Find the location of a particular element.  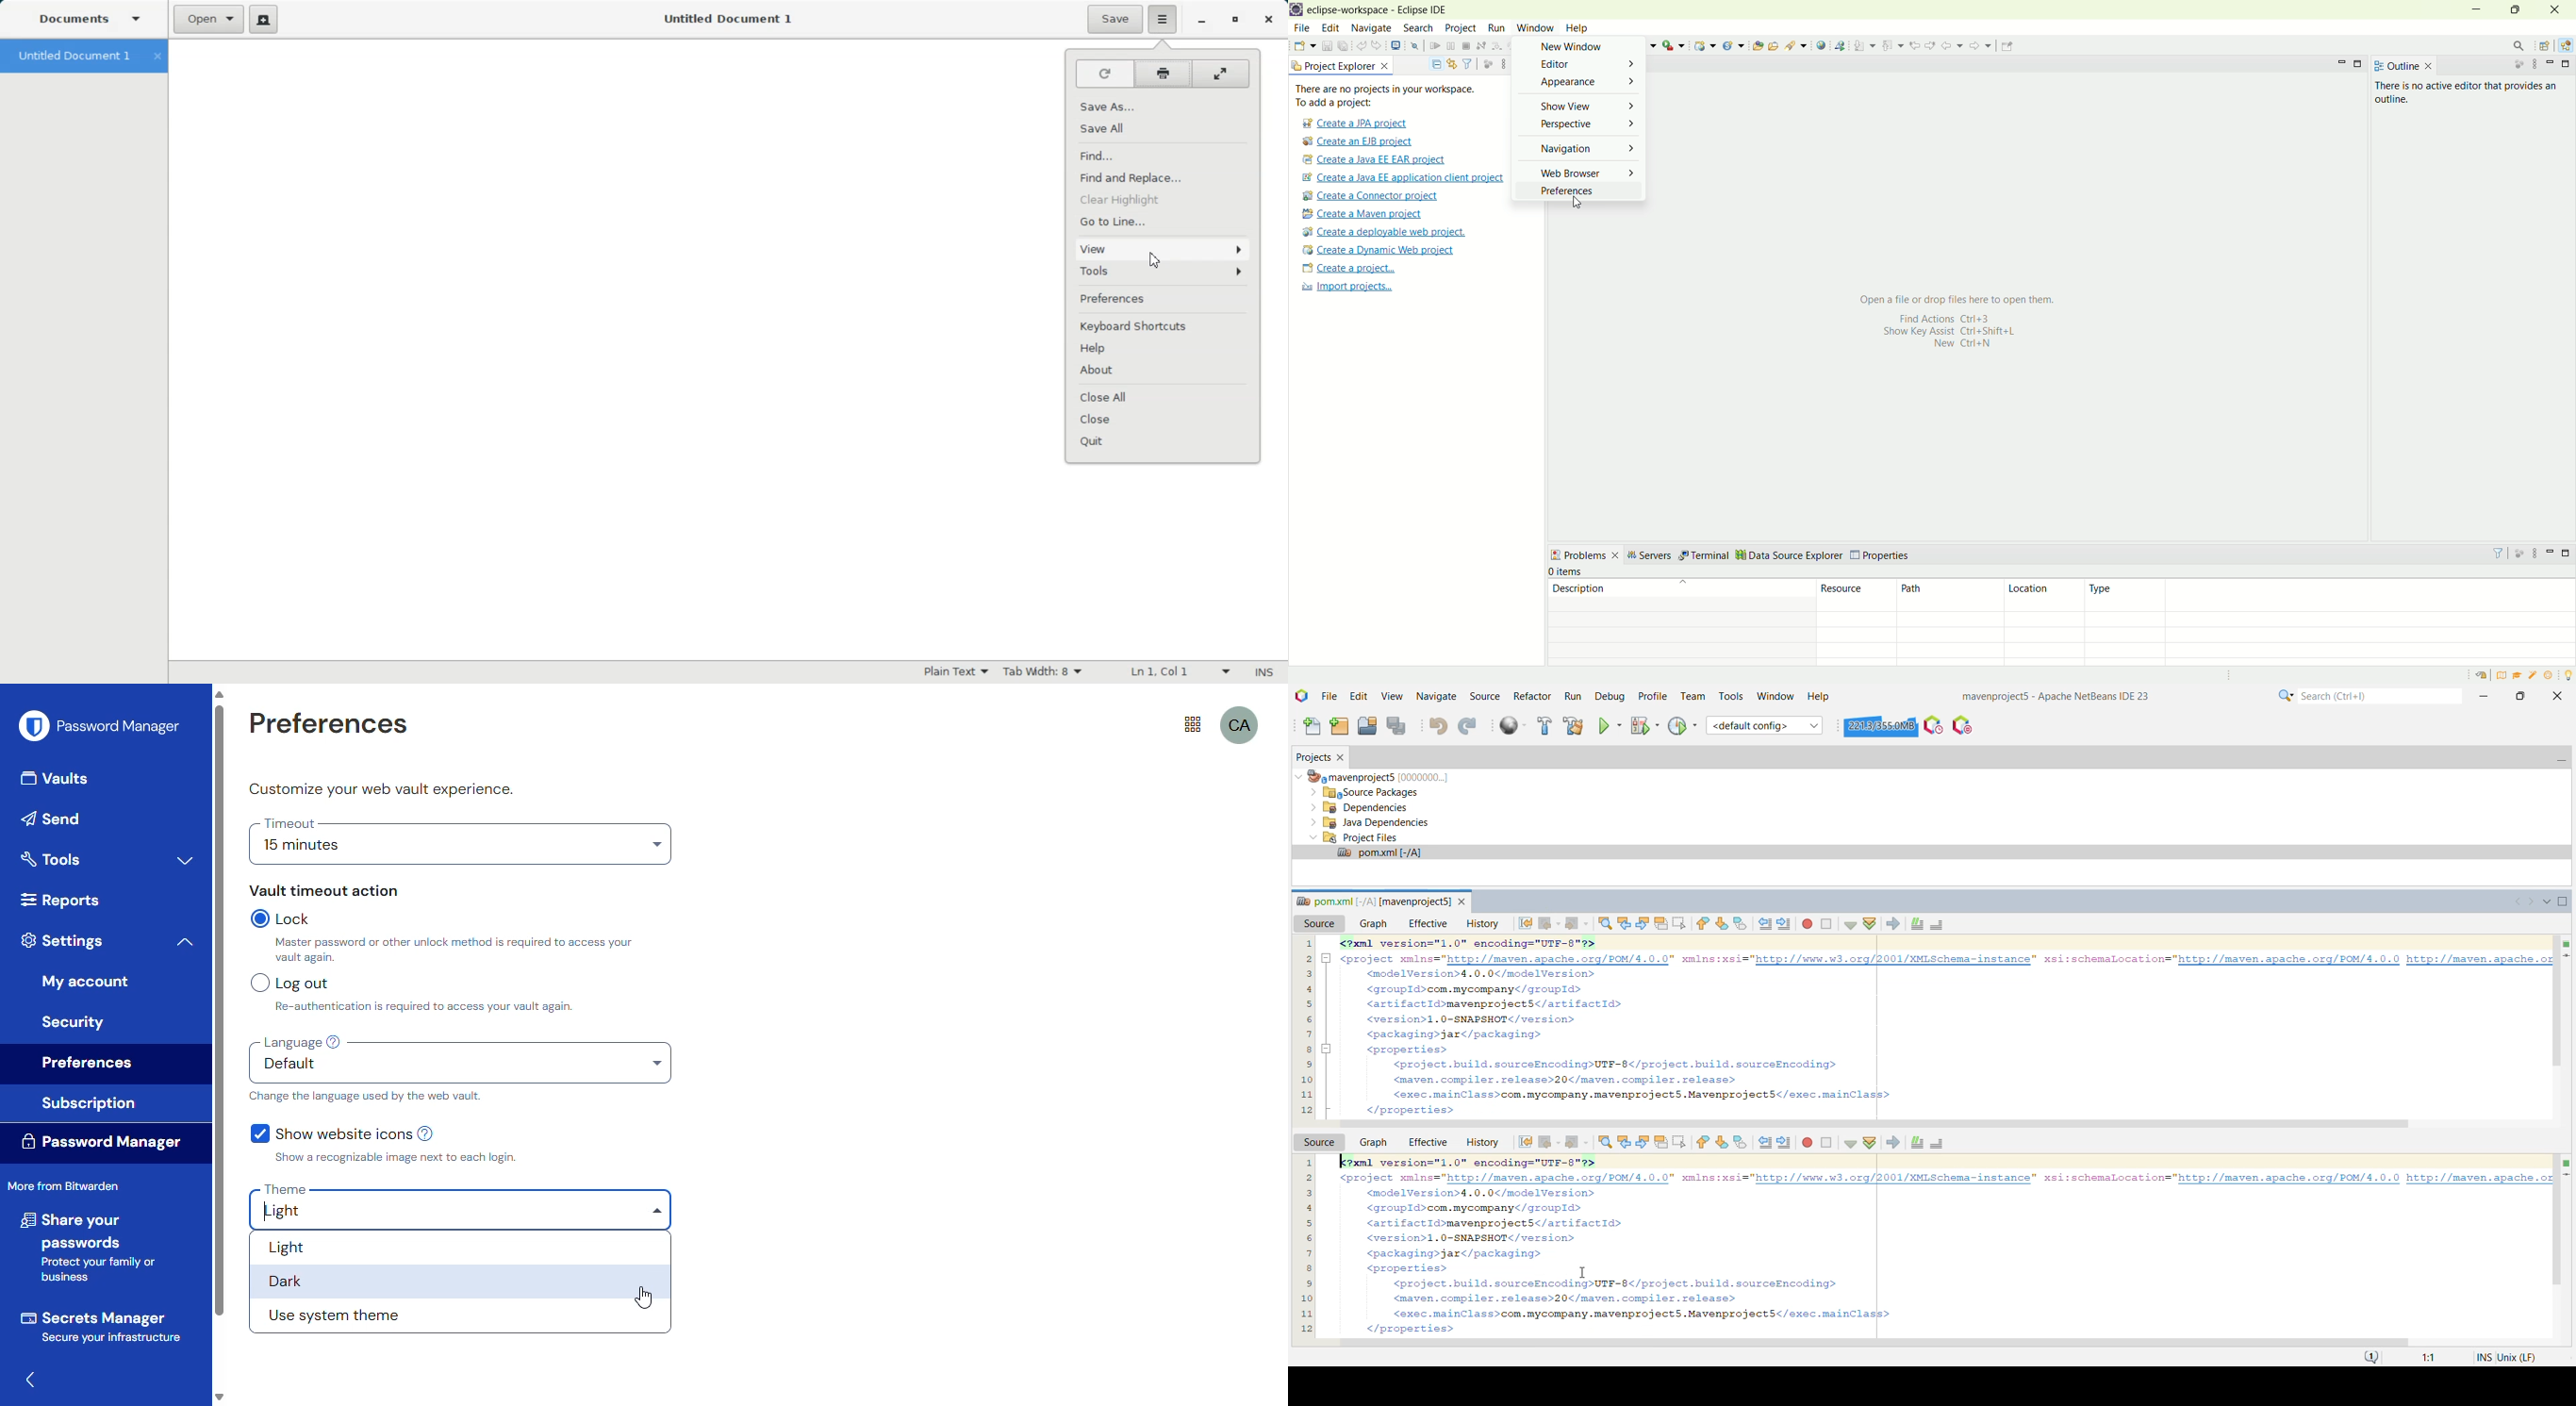

cursor is located at coordinates (1575, 205).